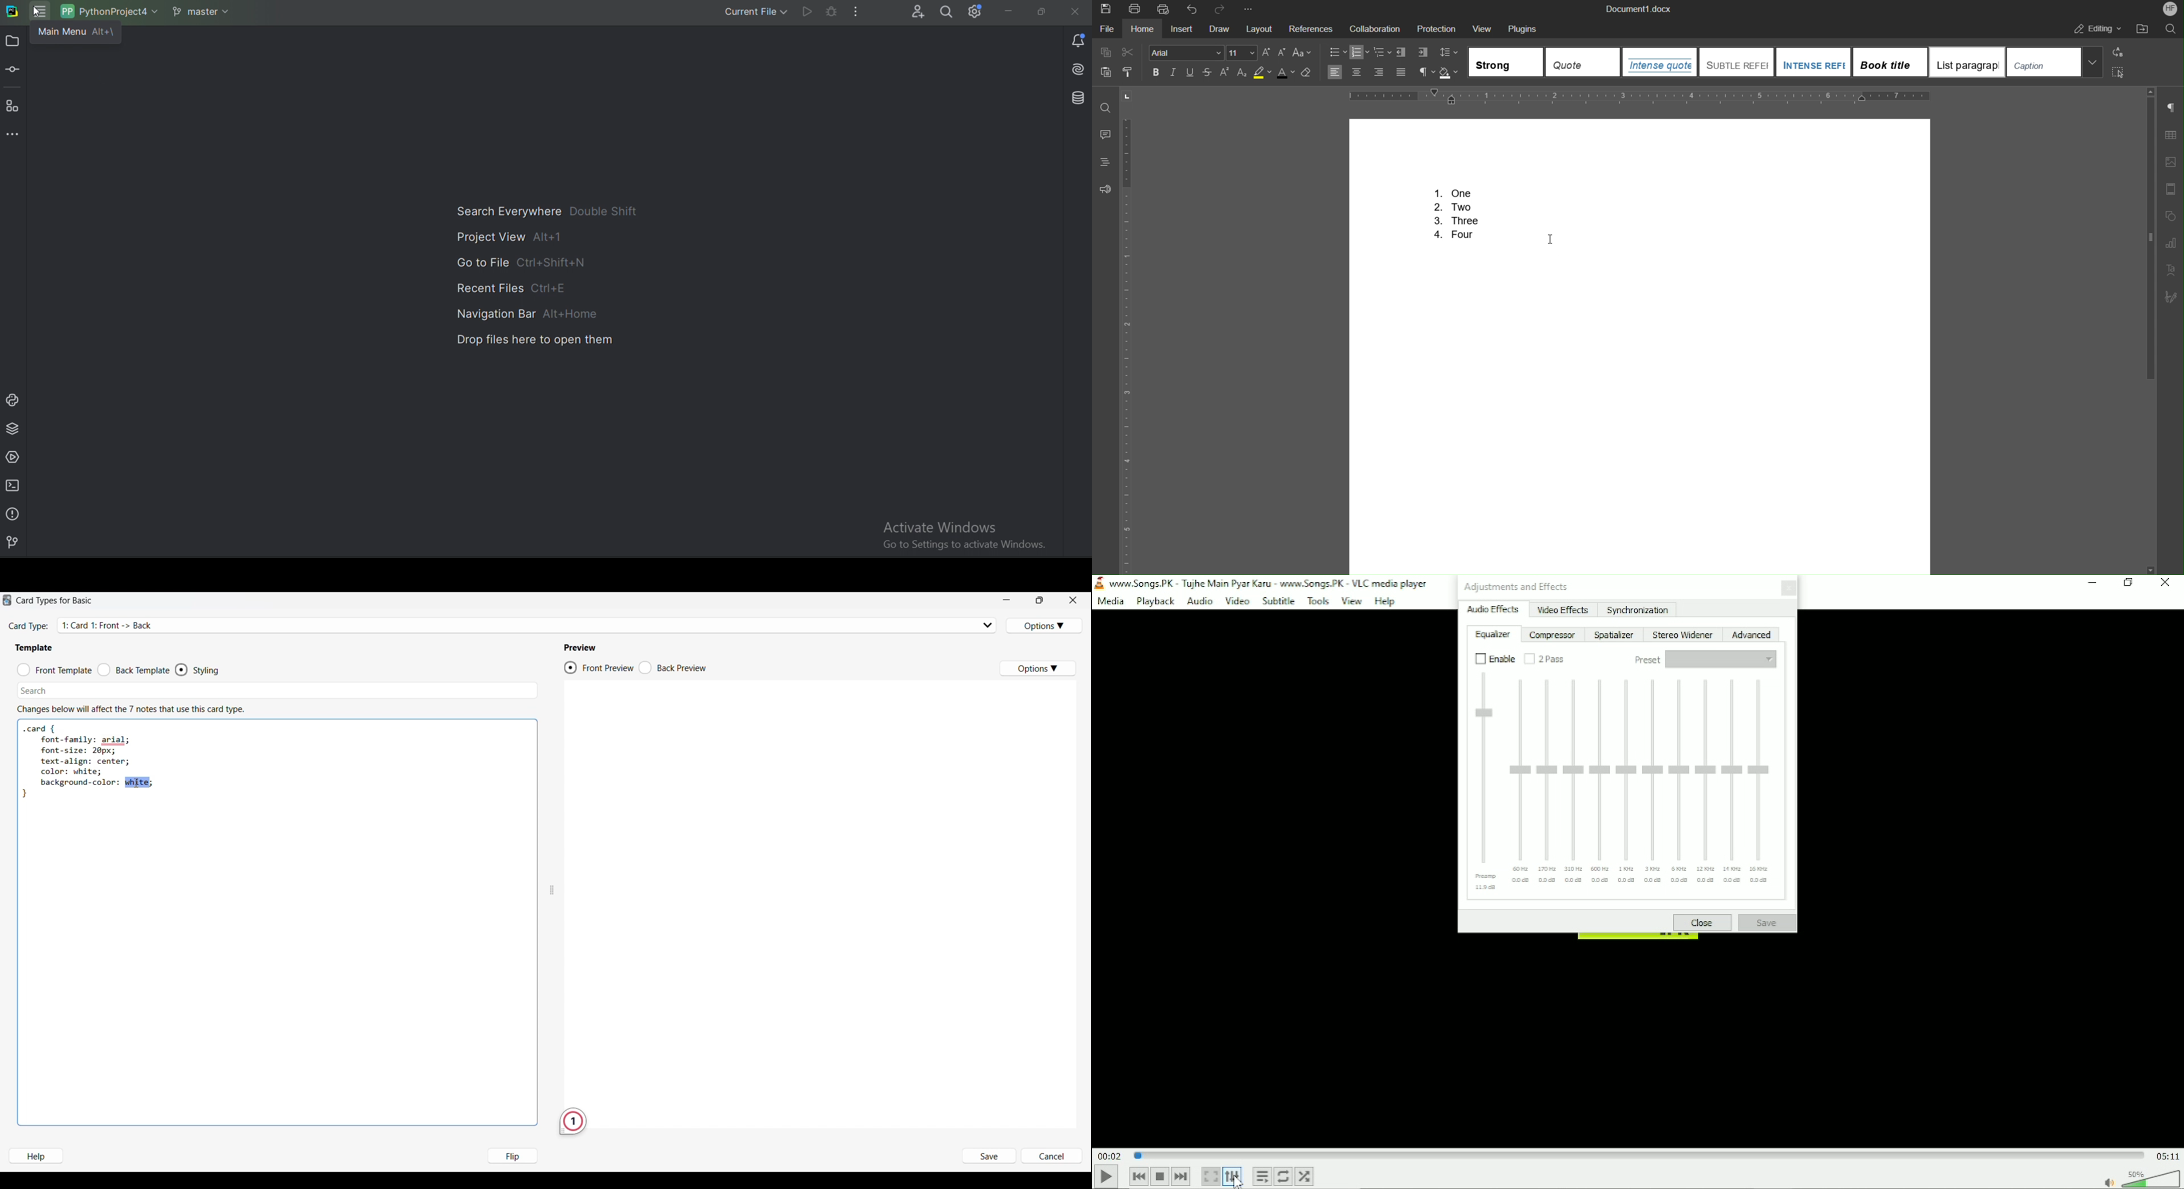  What do you see at coordinates (1073, 599) in the screenshot?
I see `Close interface` at bounding box center [1073, 599].